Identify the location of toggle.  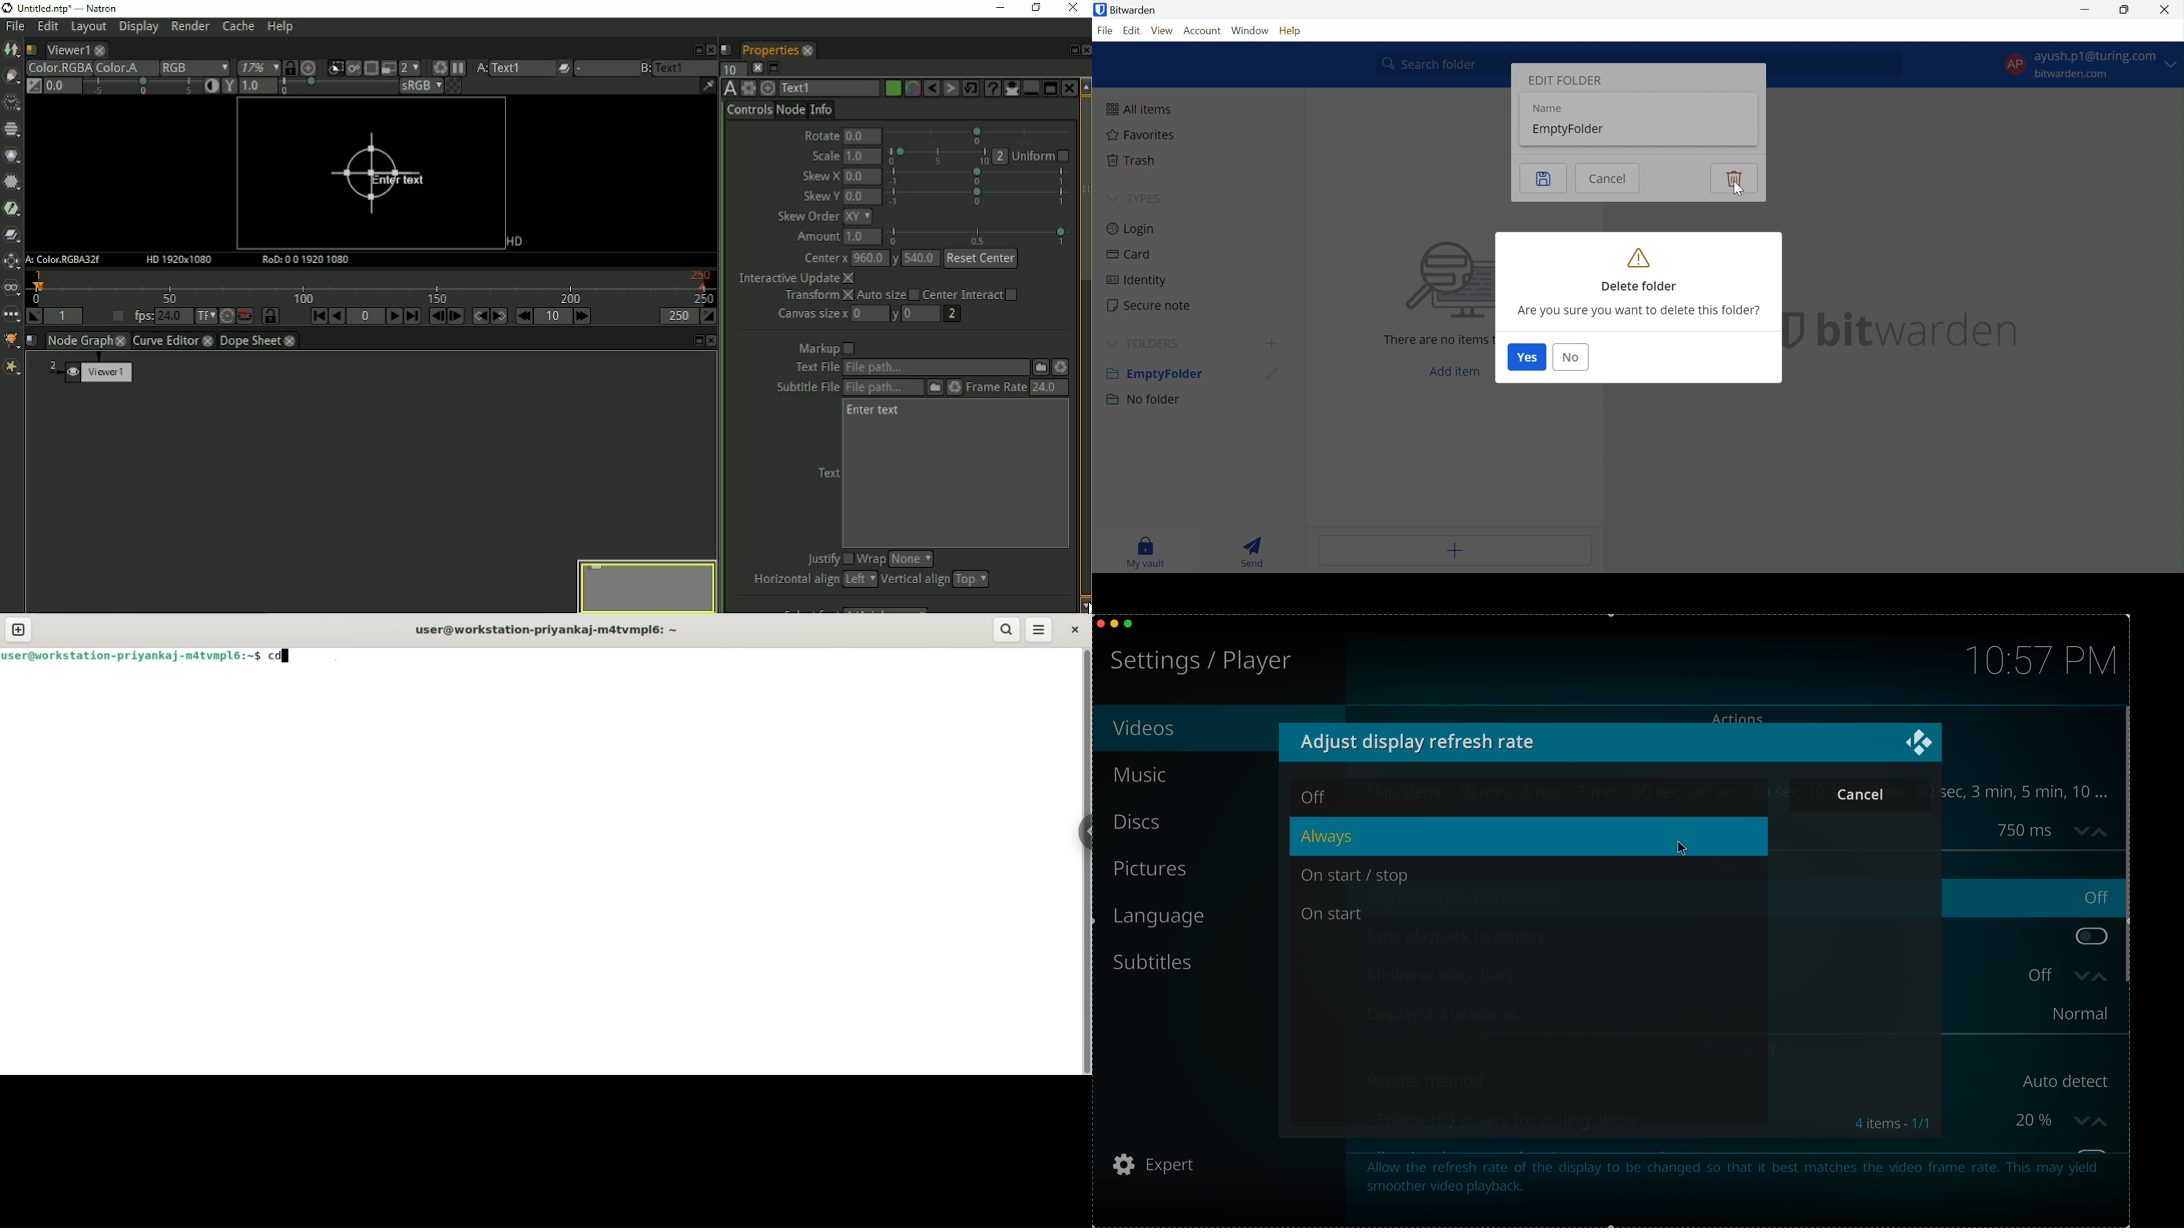
(2092, 936).